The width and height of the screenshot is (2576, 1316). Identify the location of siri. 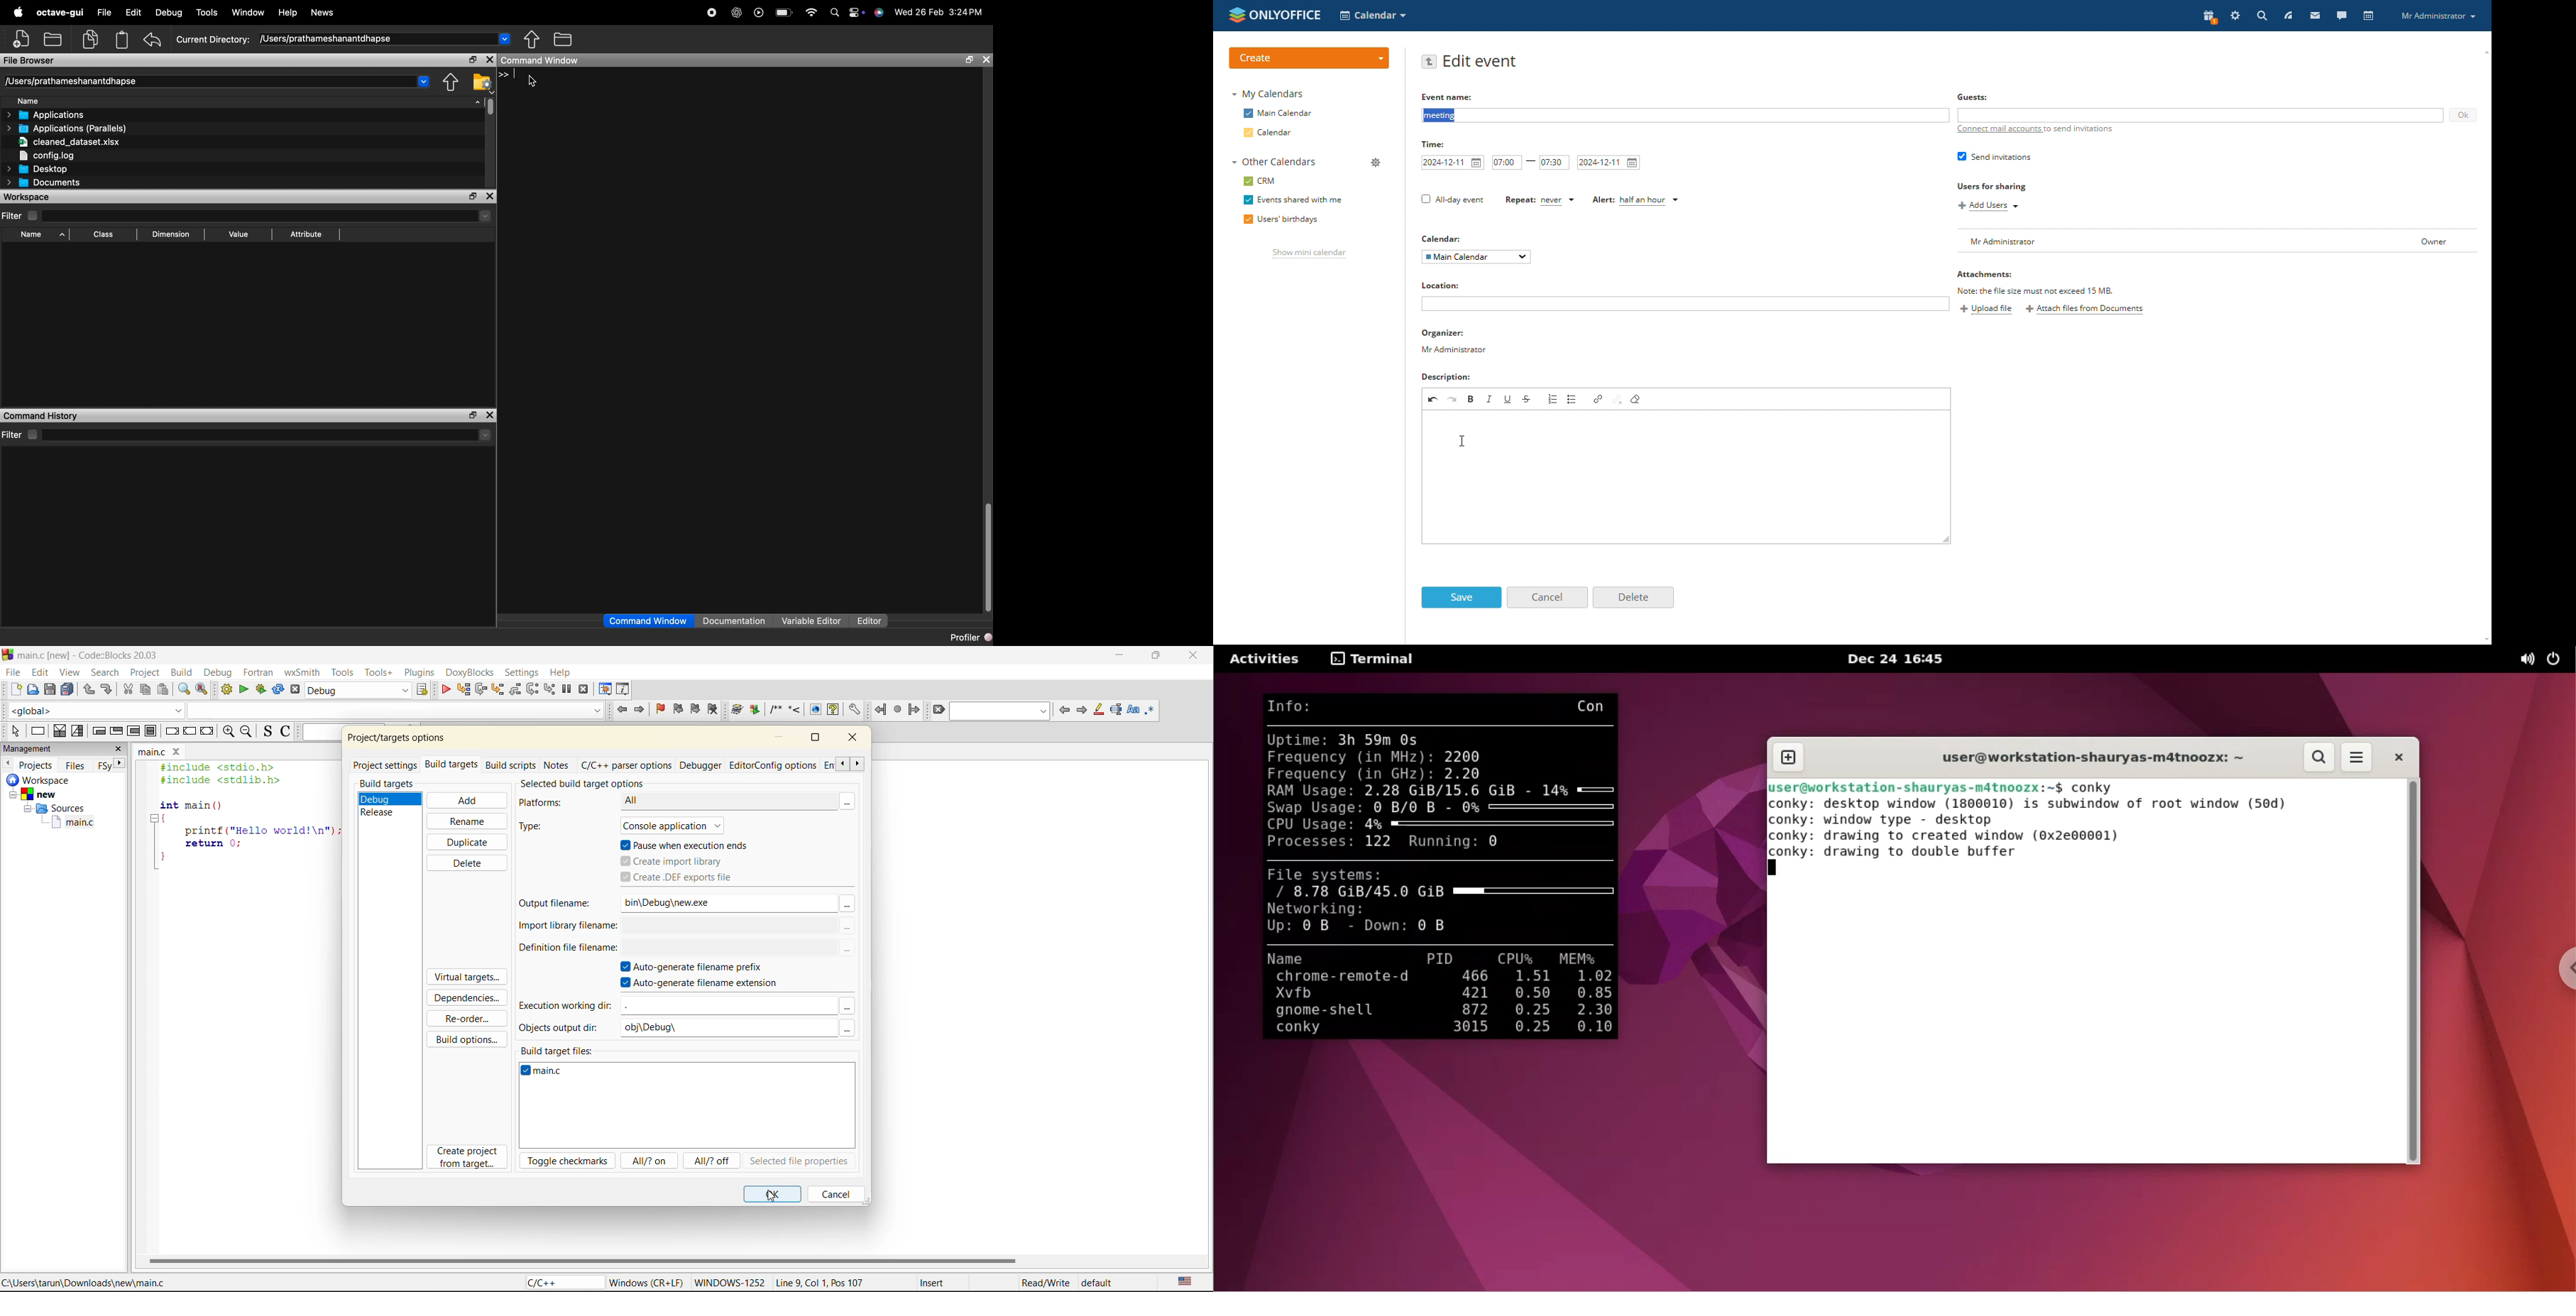
(879, 13).